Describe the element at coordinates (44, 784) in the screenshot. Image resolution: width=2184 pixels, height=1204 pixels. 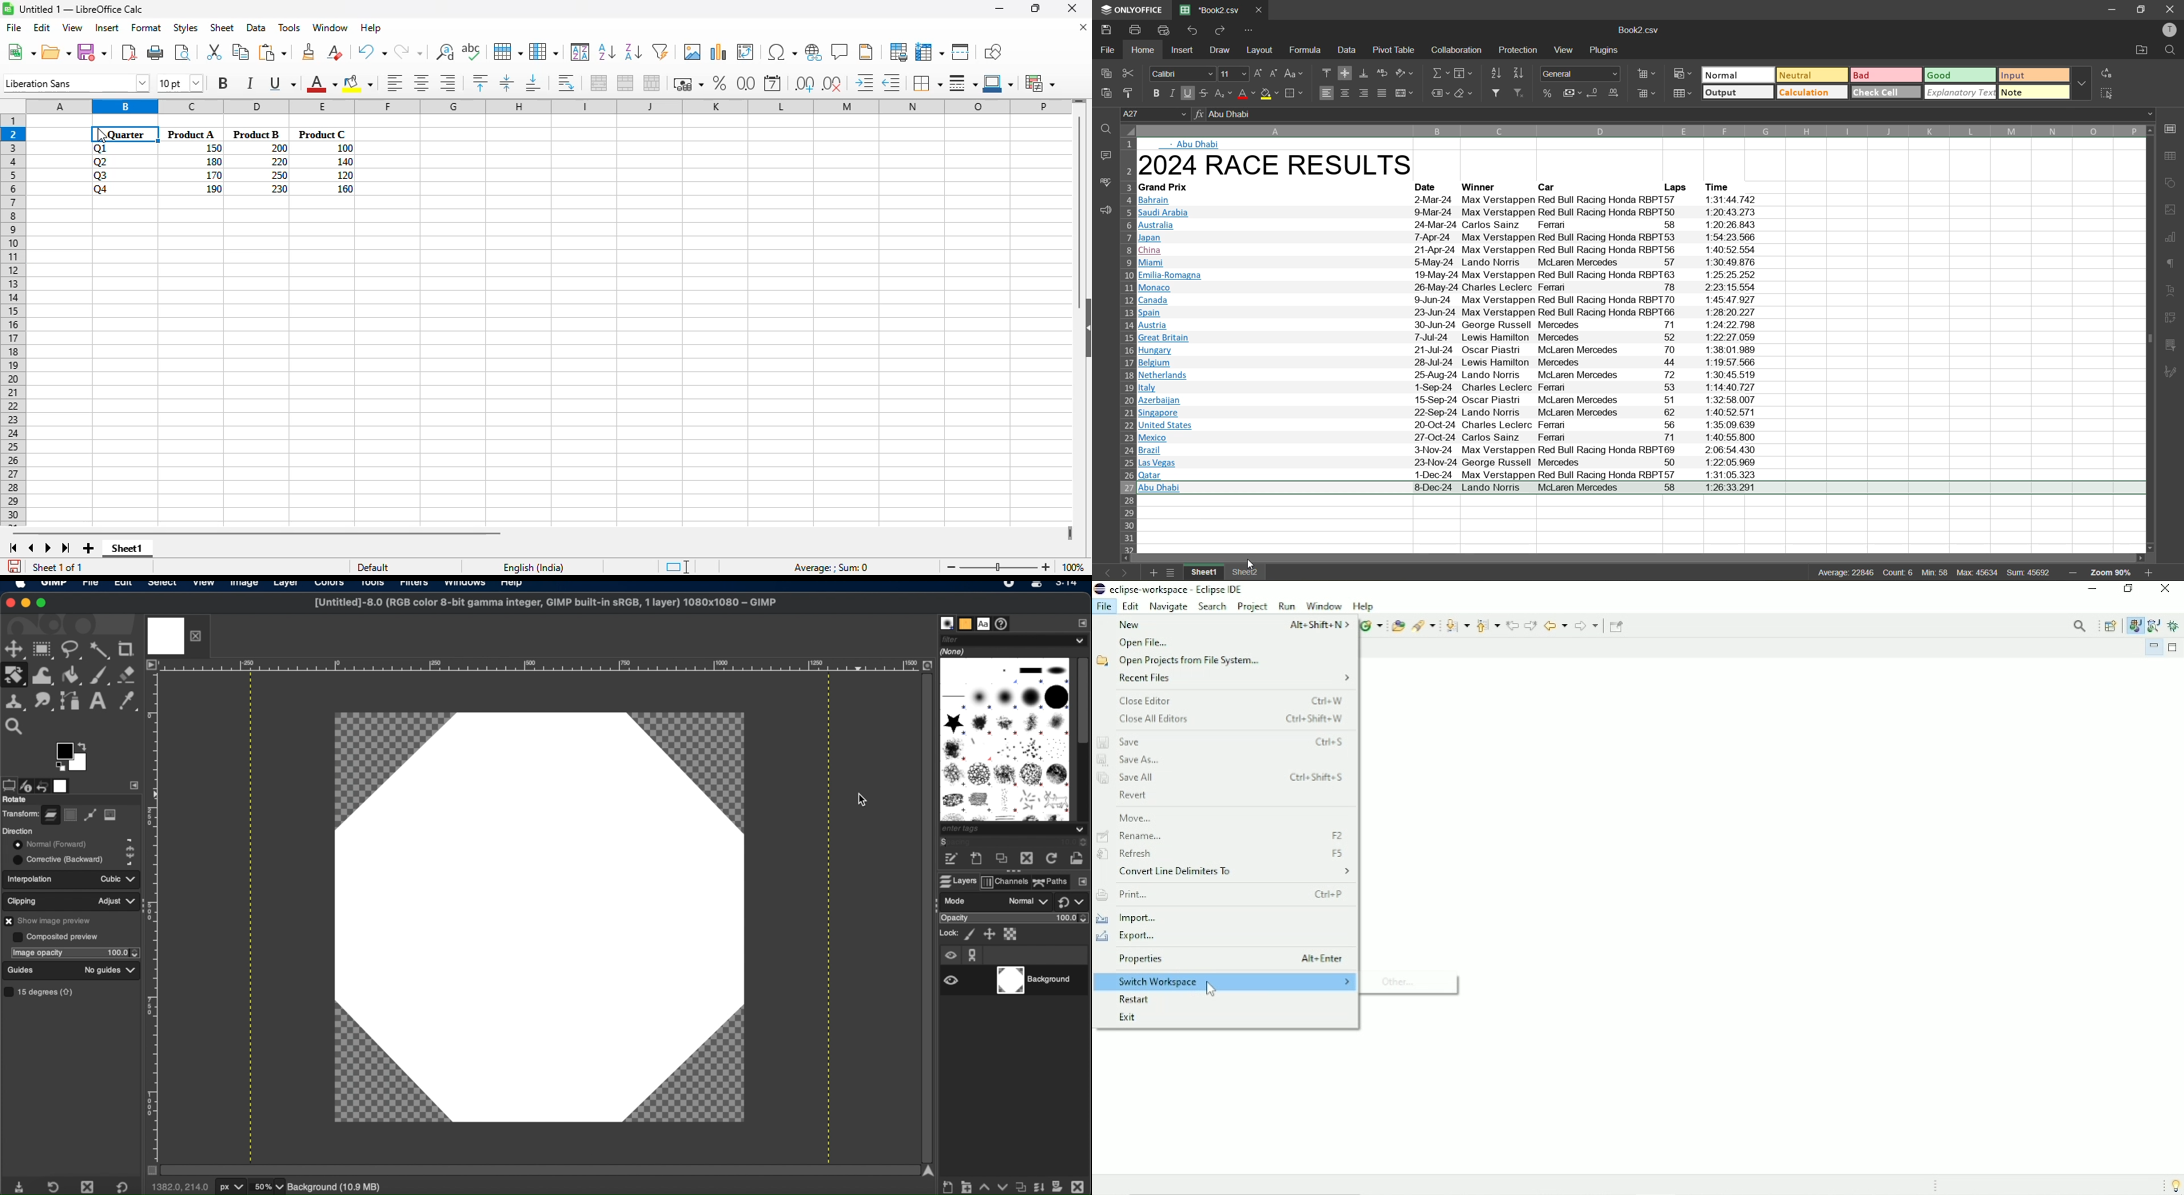
I see `undo history` at that location.